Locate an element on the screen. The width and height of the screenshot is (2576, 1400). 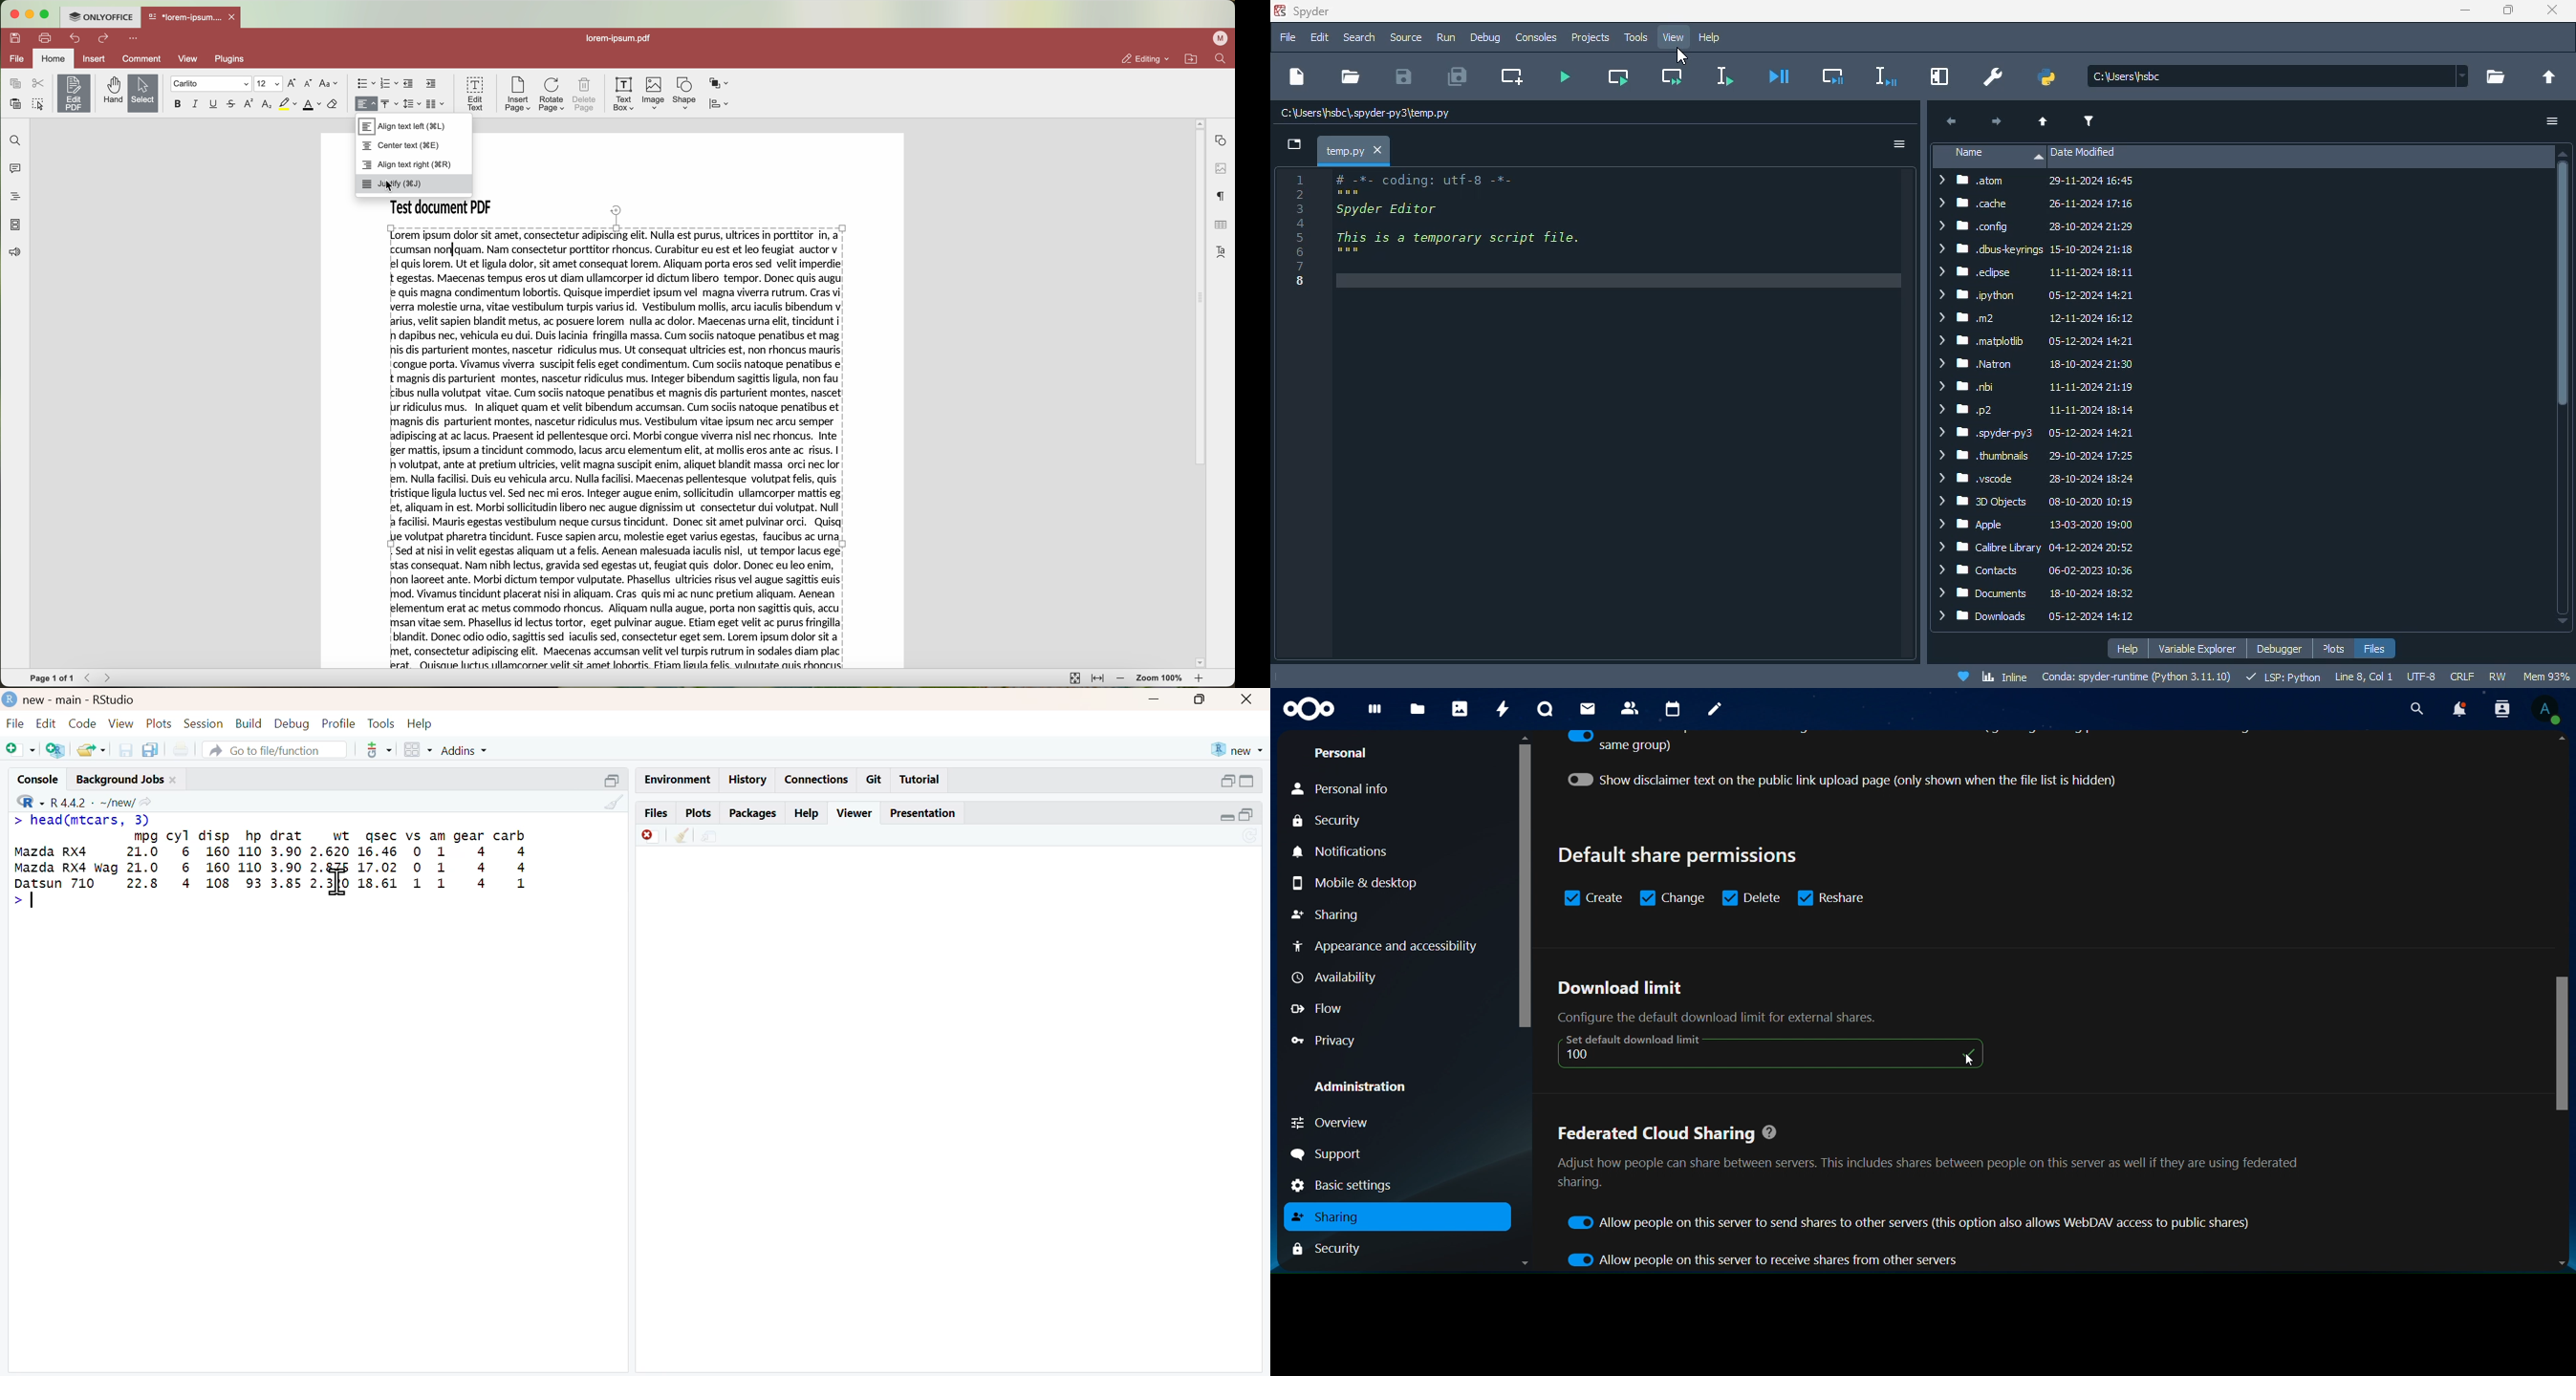
basic settings is located at coordinates (1353, 1186).